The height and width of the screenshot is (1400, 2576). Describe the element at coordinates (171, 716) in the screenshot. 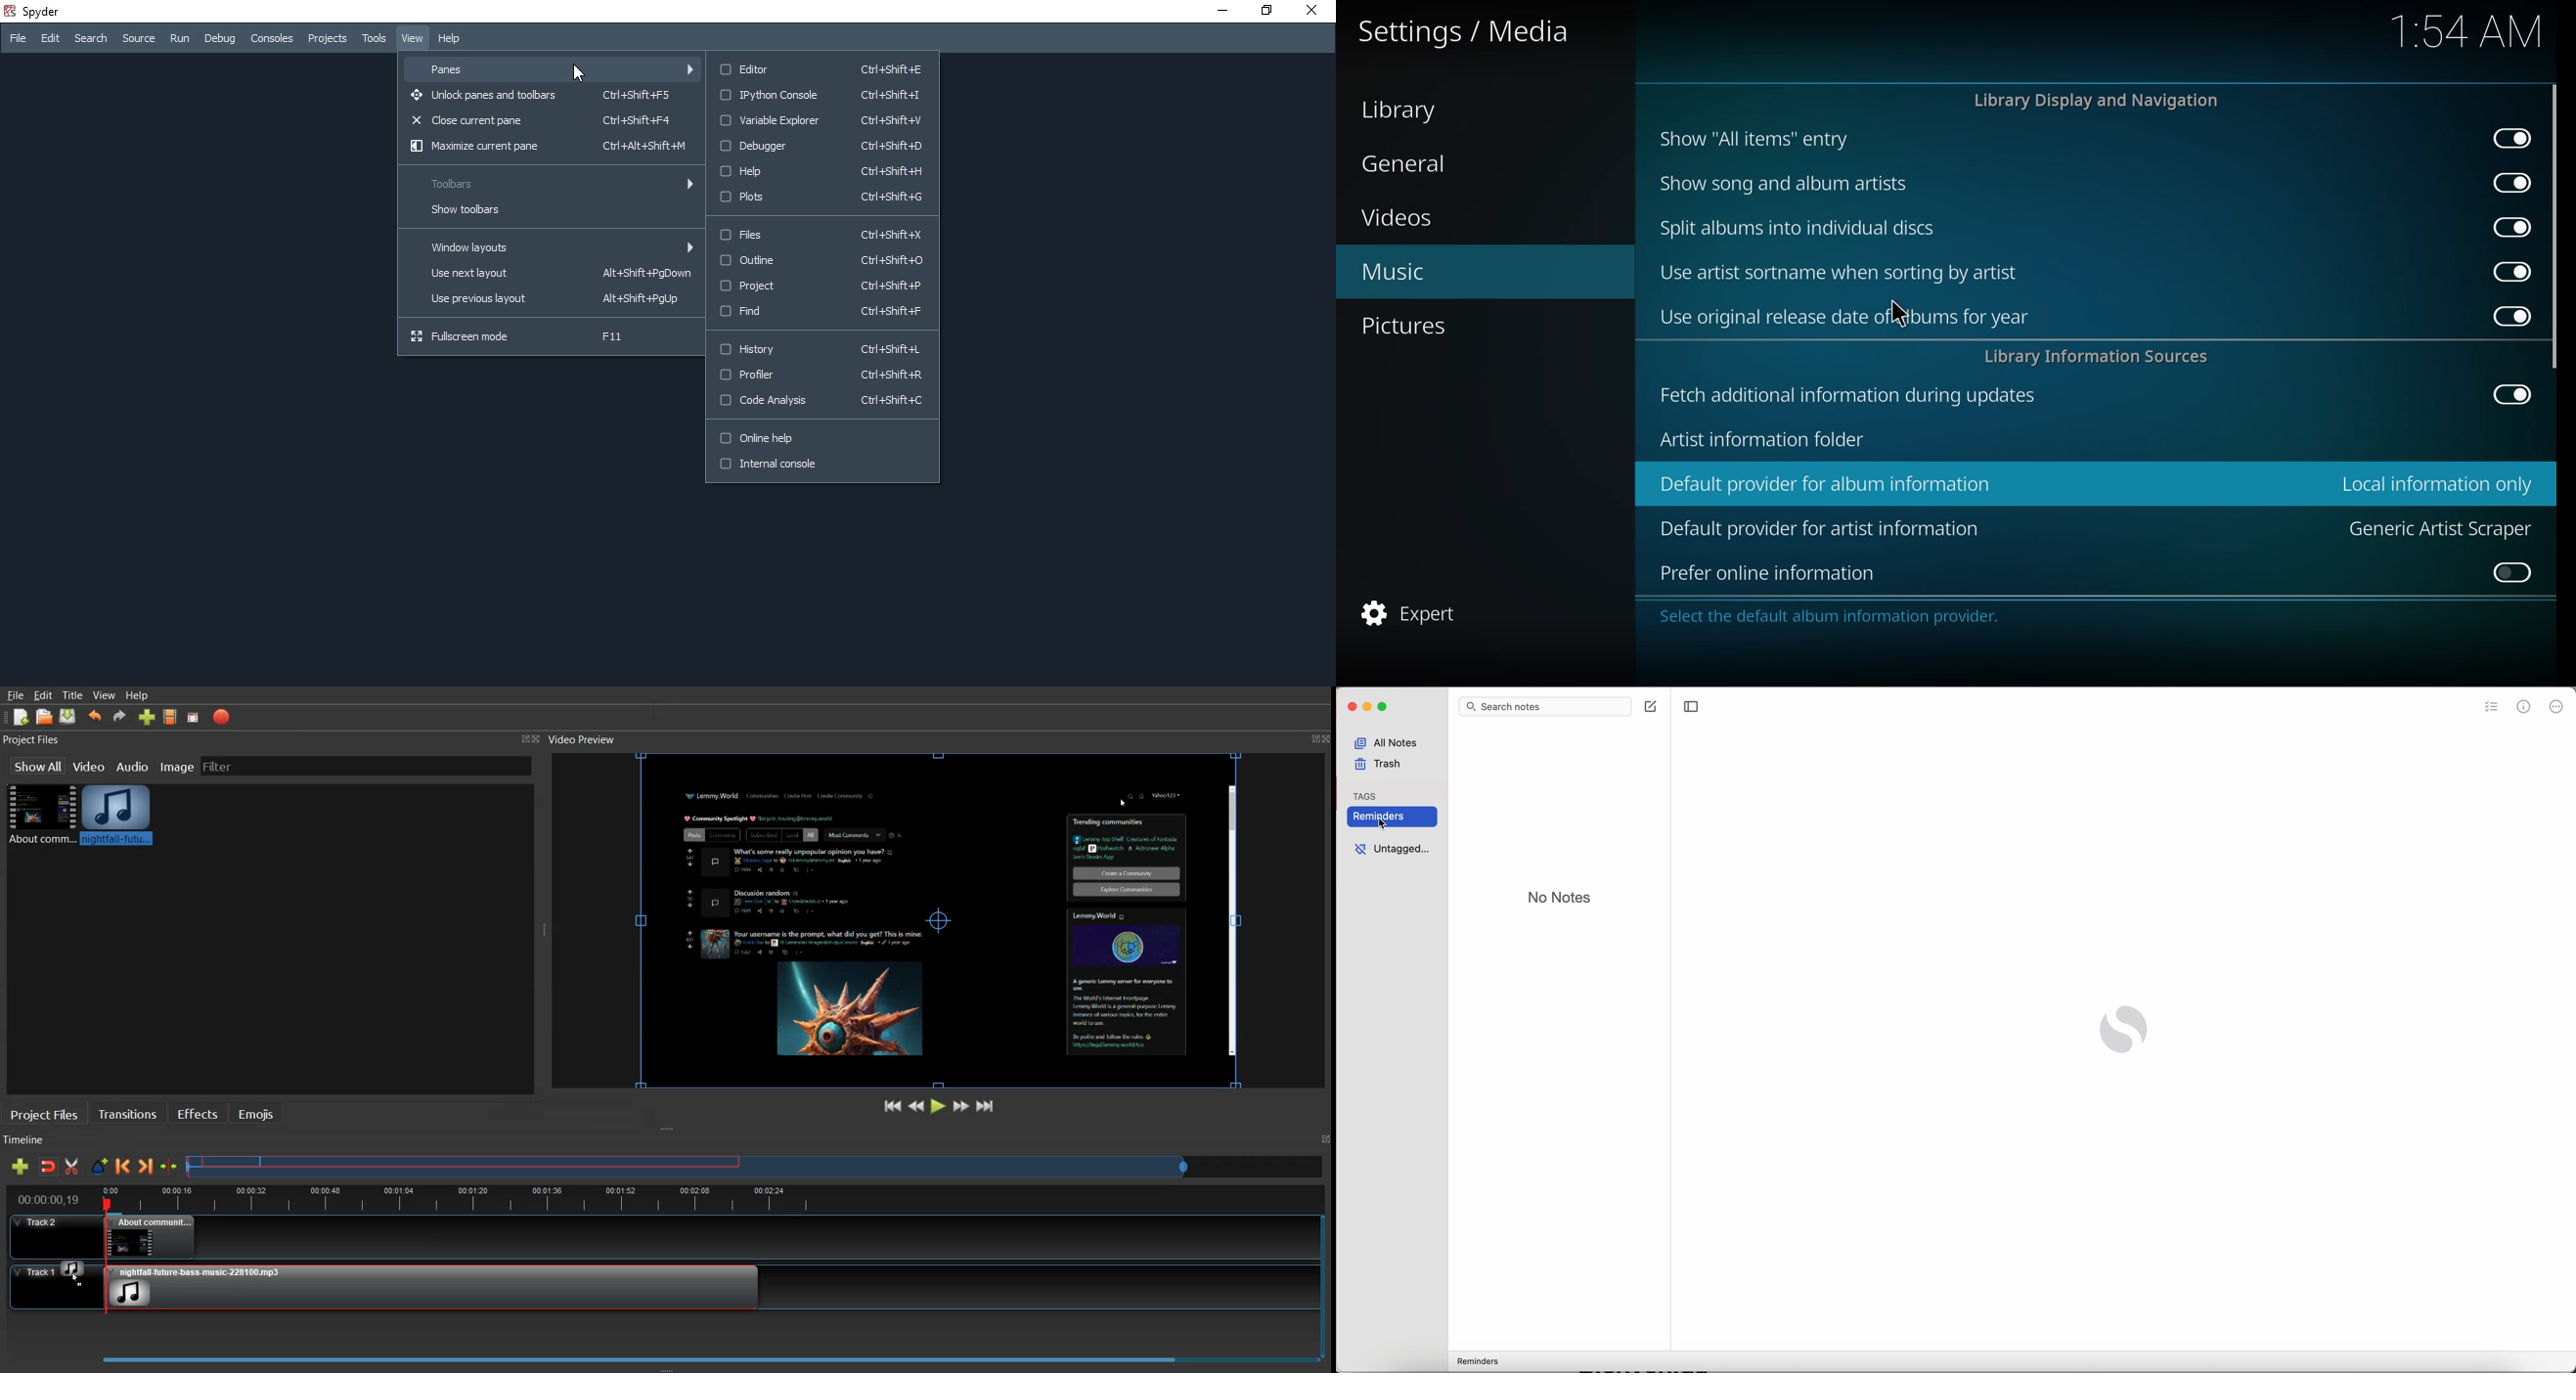

I see `Choose Profile` at that location.